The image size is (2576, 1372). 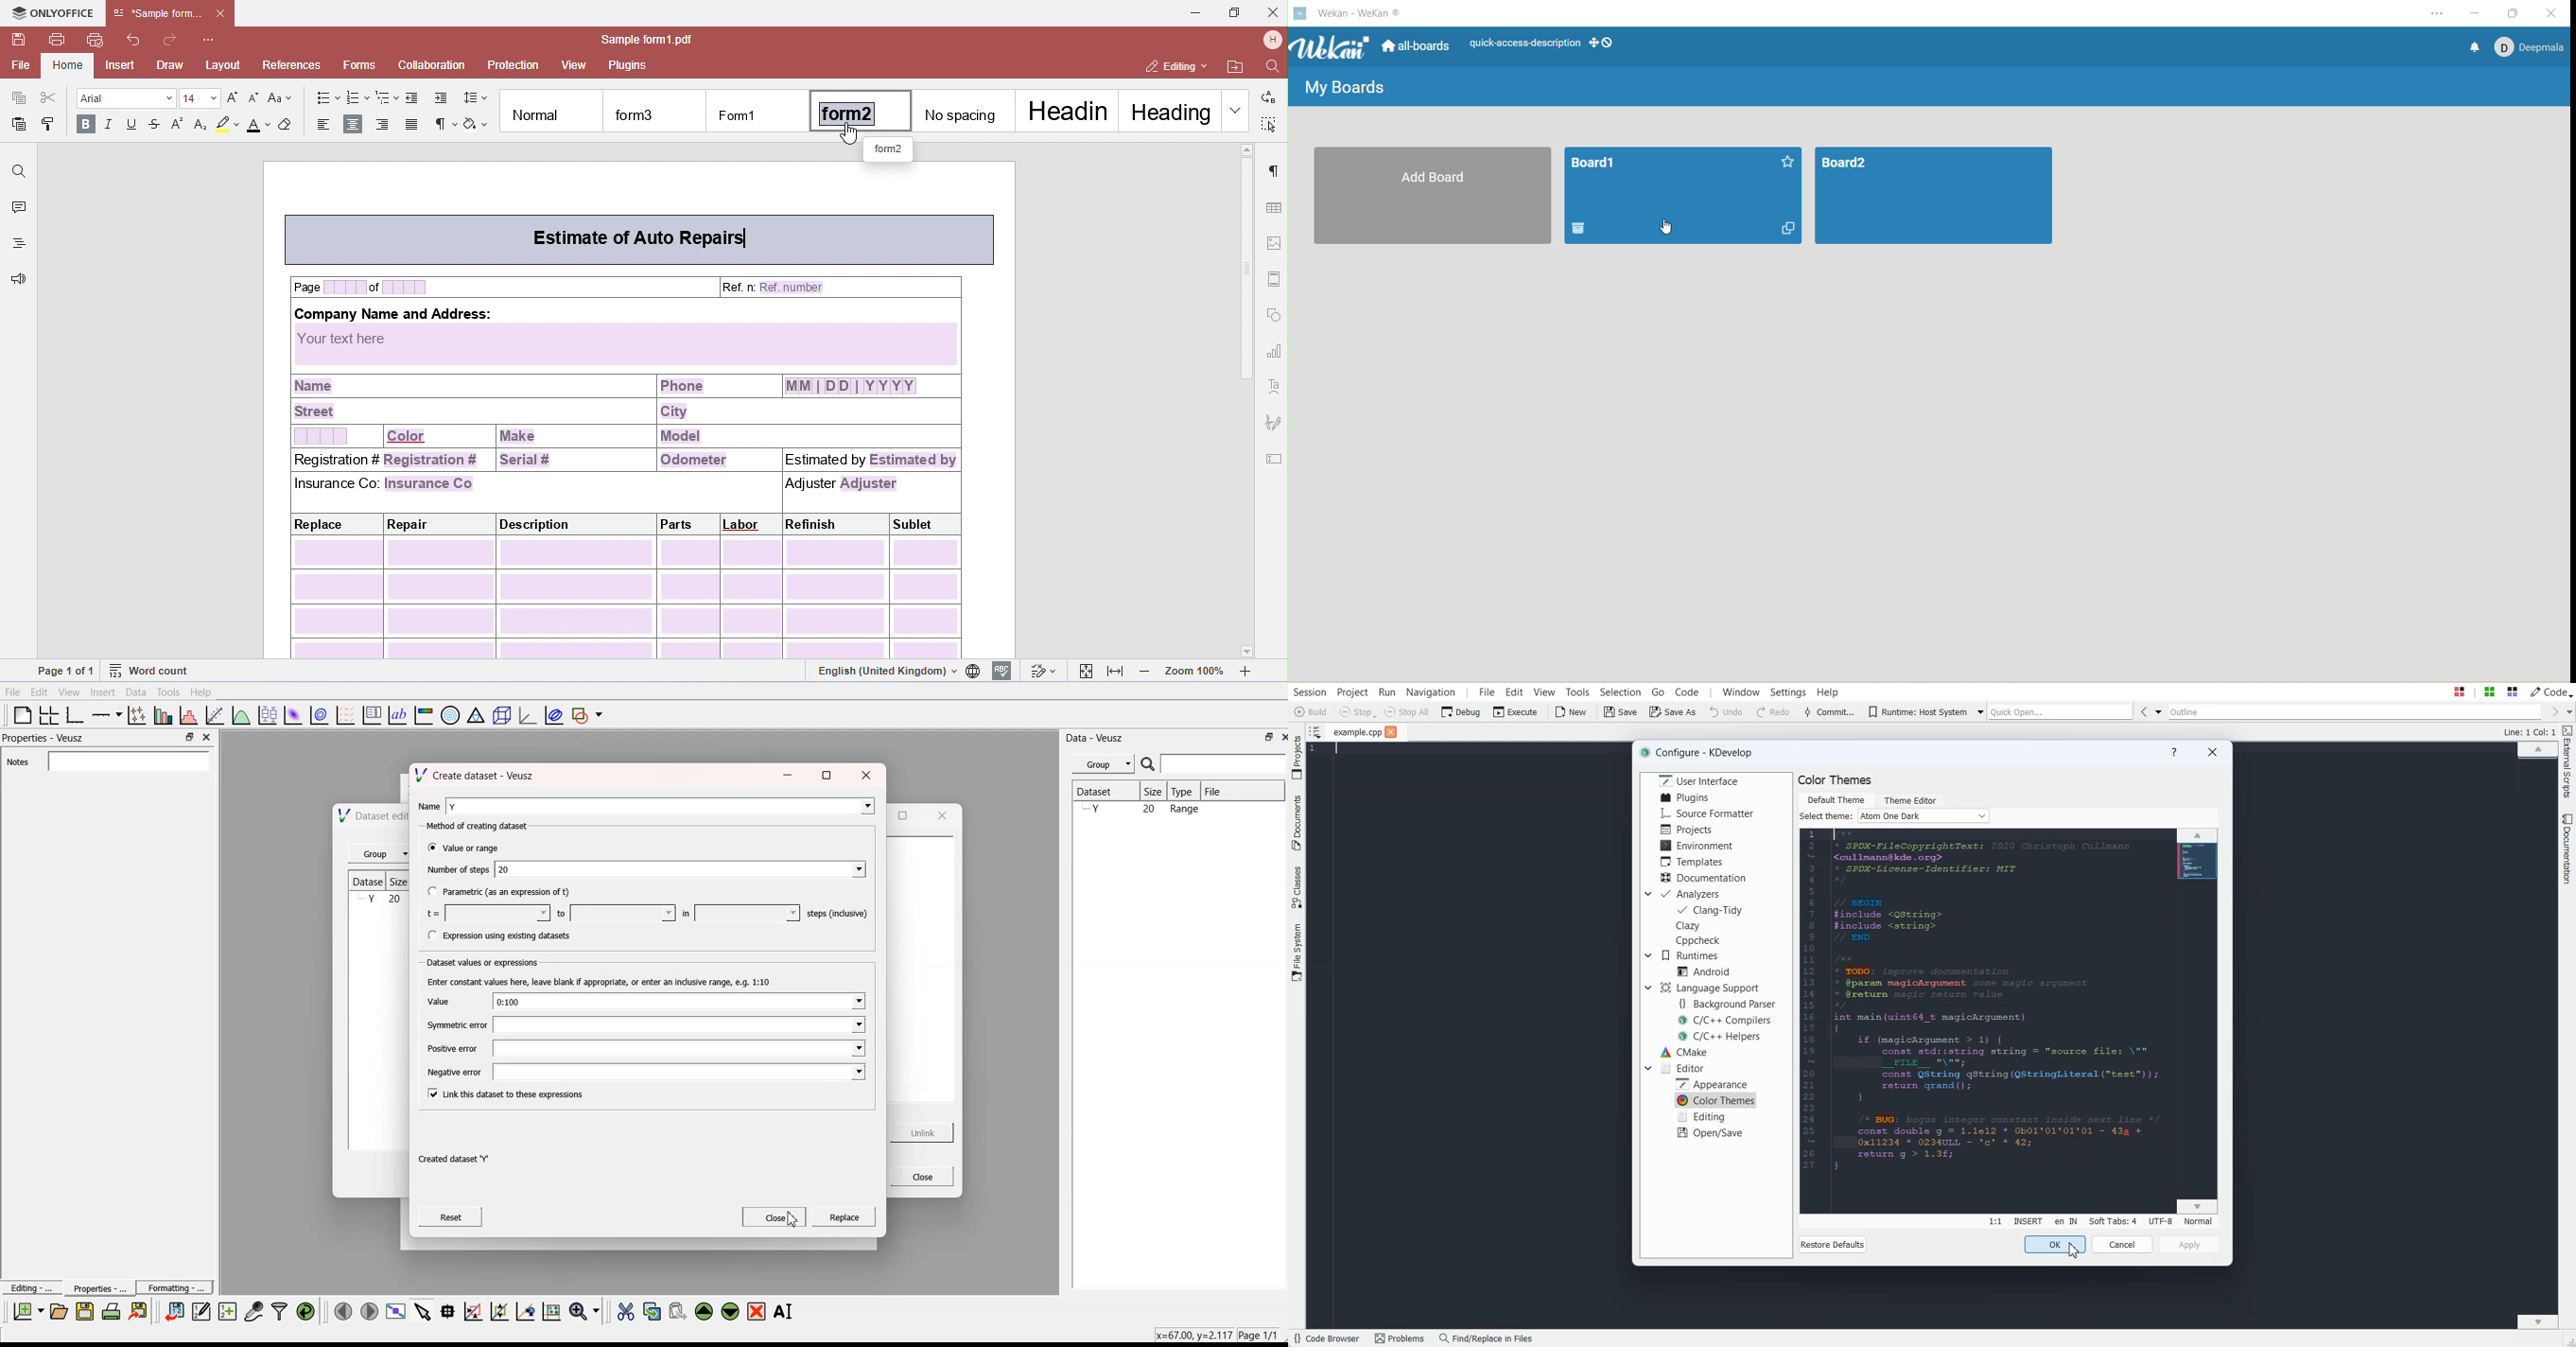 I want to click on click to recentre graph axes, so click(x=526, y=1310).